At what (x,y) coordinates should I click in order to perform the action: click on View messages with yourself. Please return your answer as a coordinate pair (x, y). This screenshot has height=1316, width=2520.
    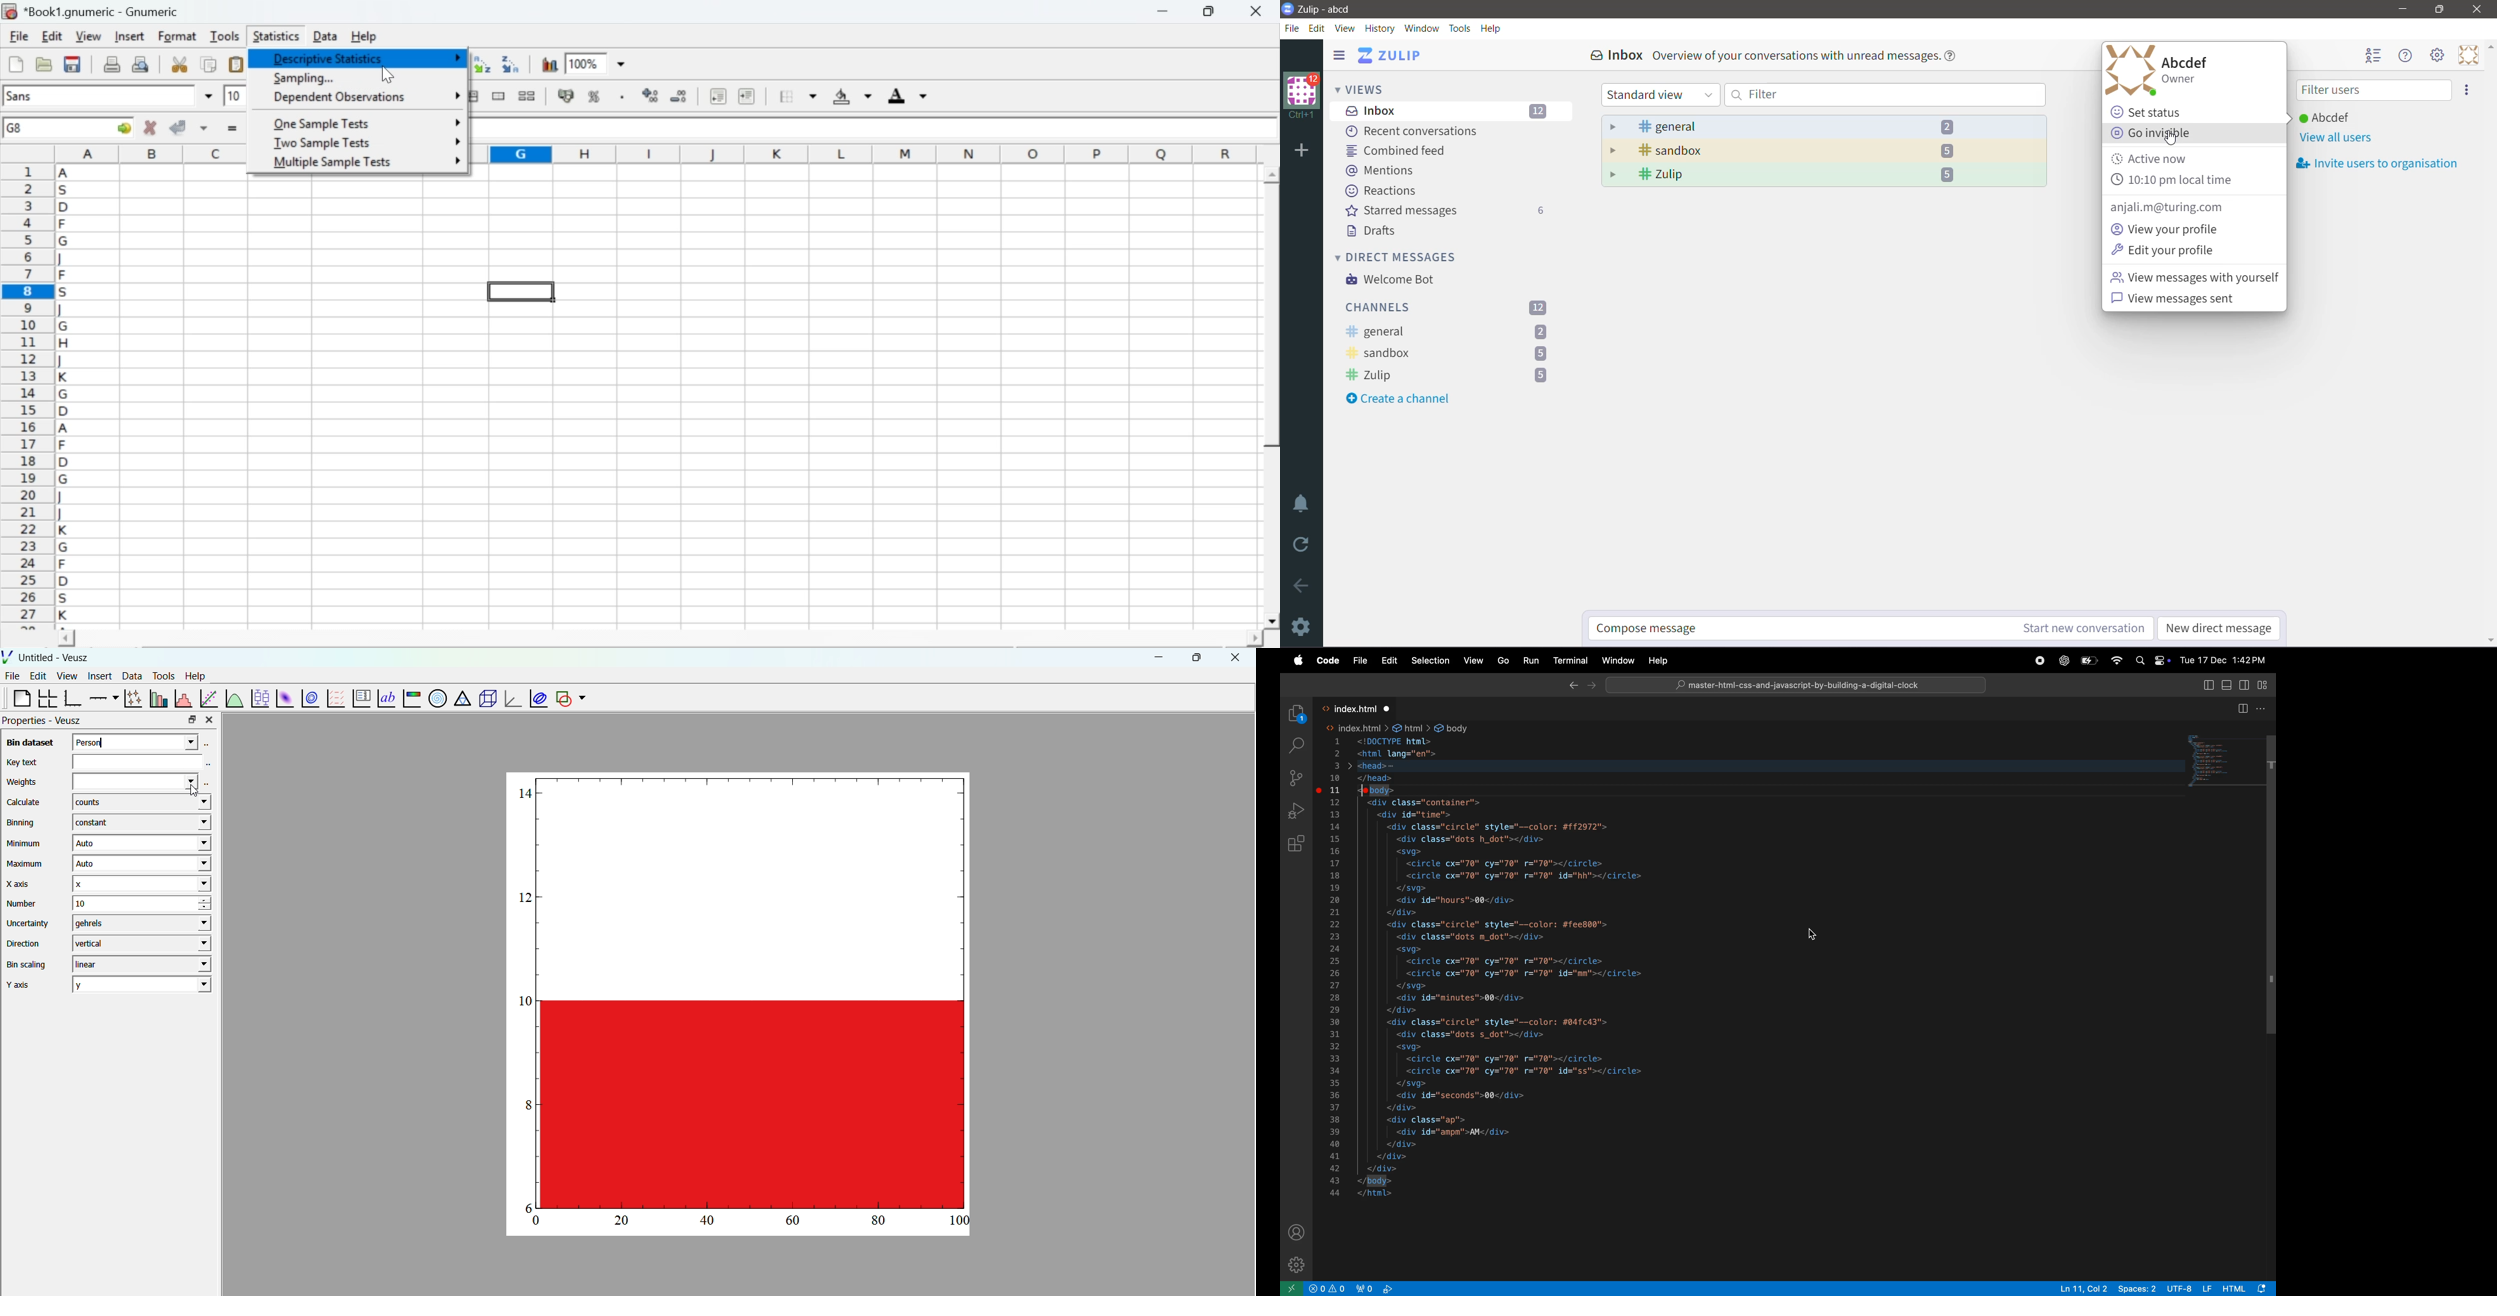
    Looking at the image, I should click on (2195, 276).